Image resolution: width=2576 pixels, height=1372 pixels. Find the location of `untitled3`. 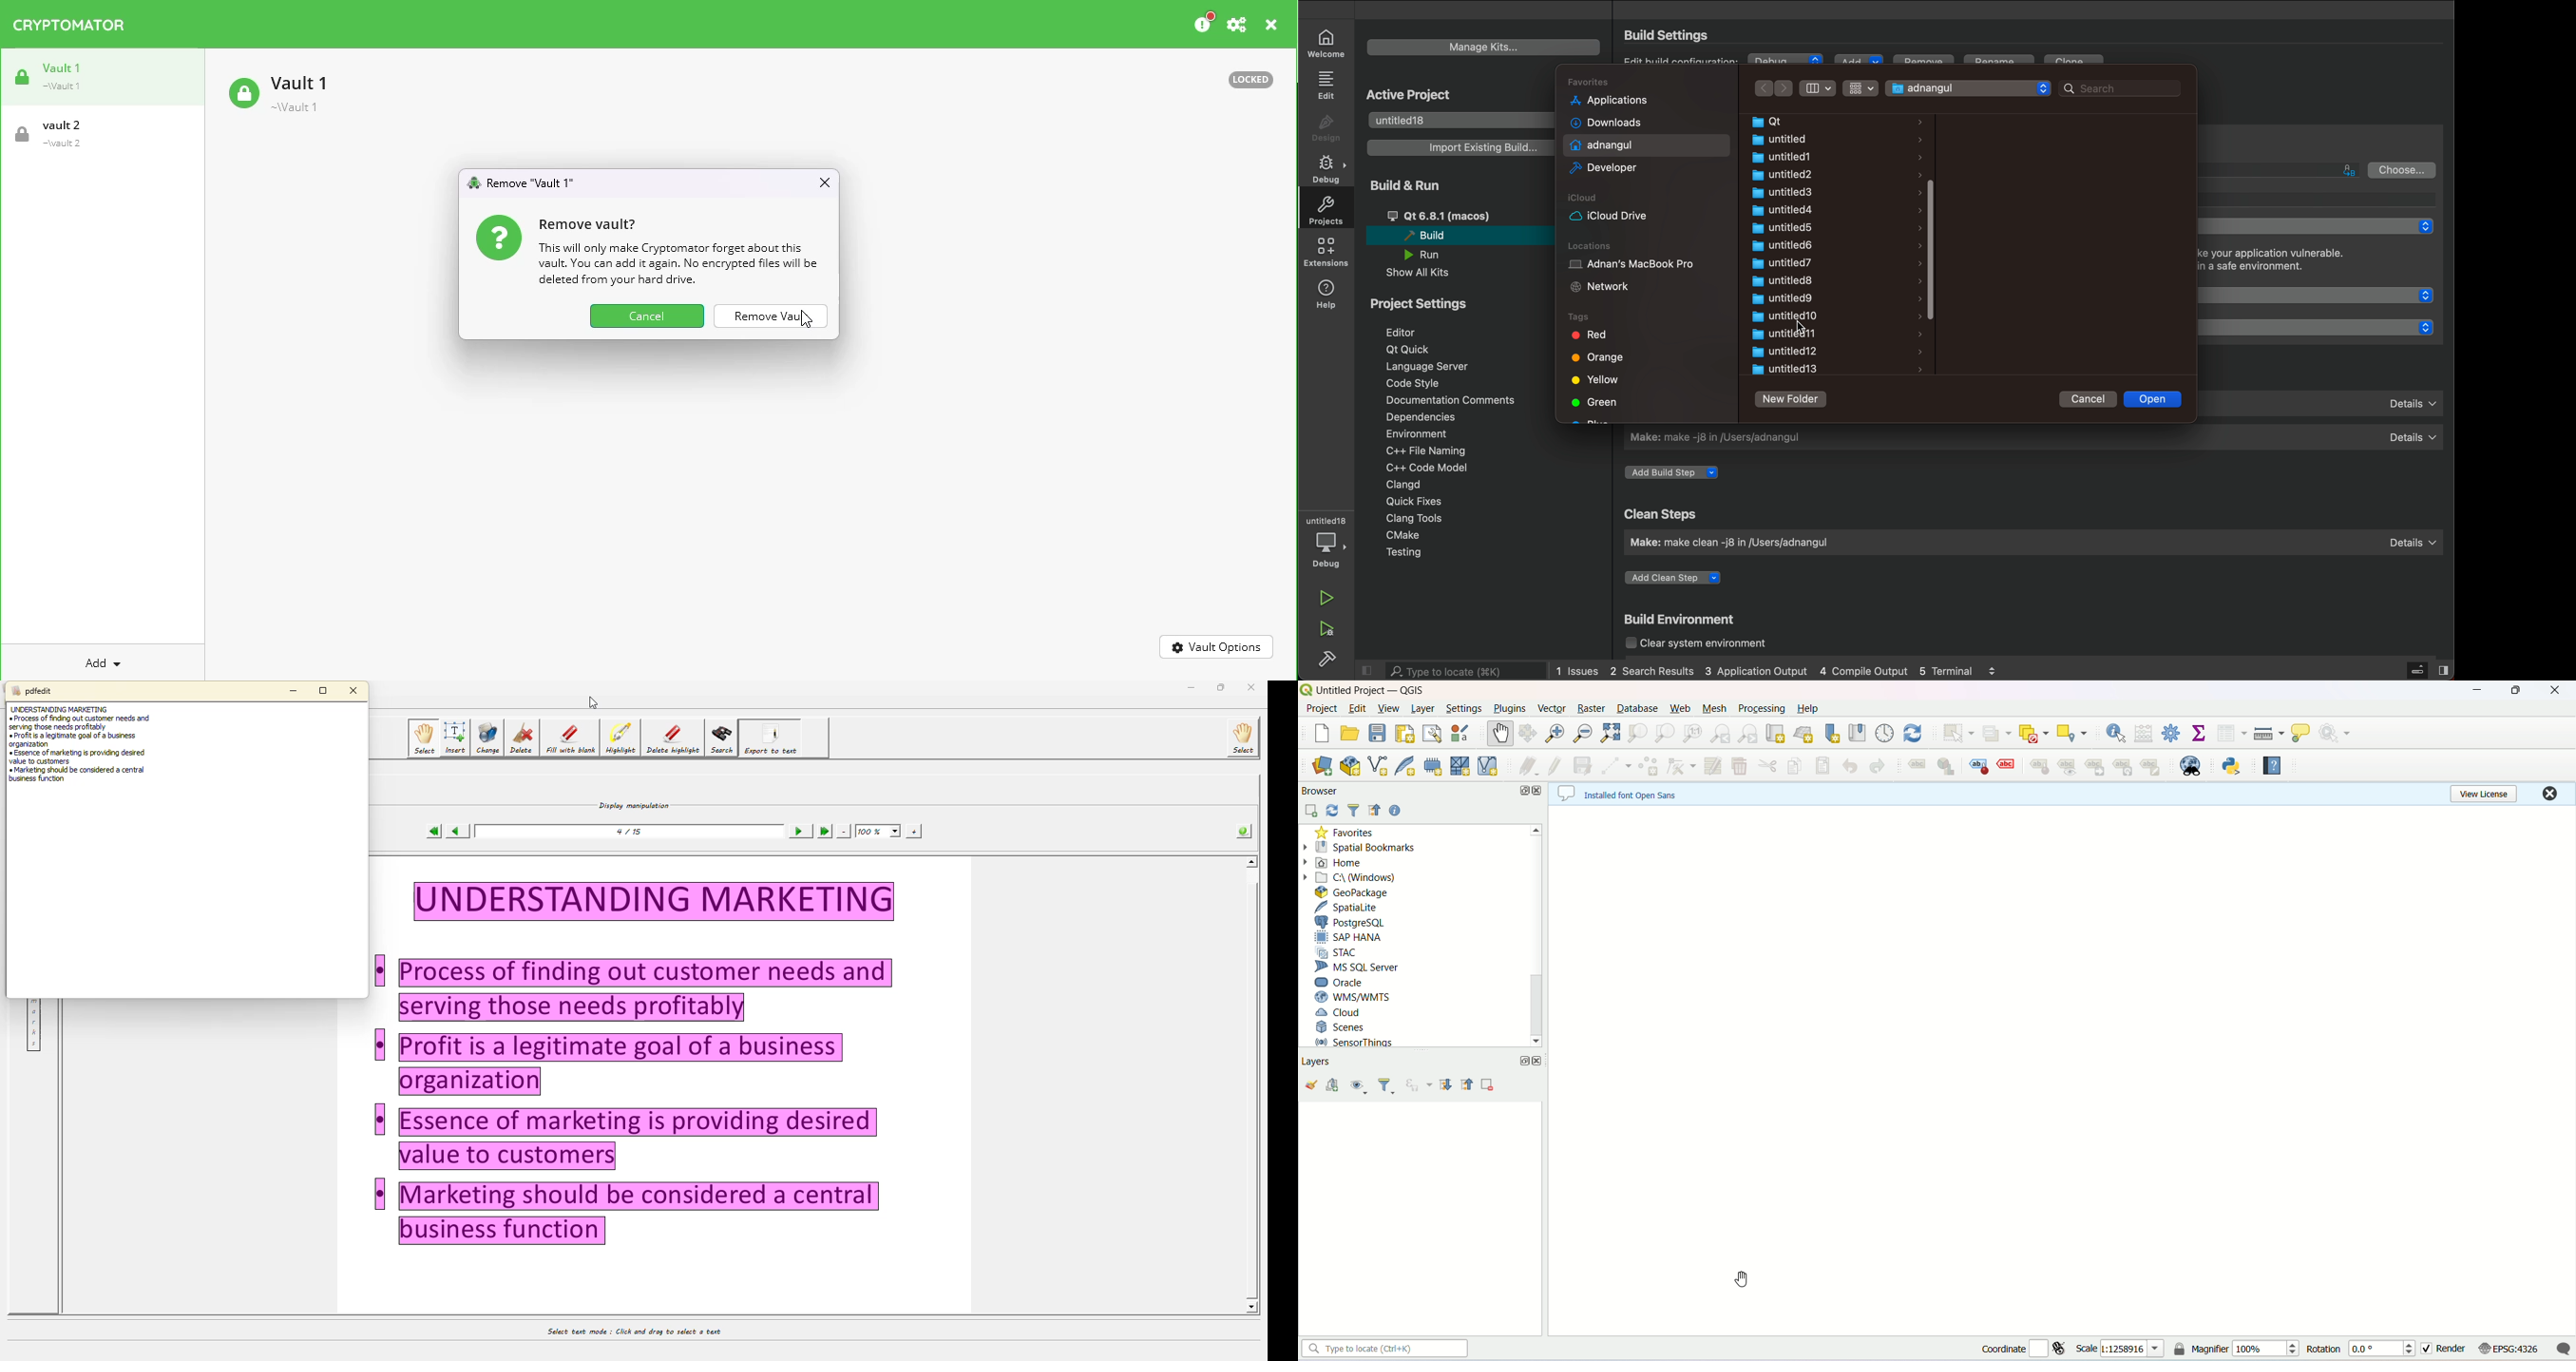

untitled3 is located at coordinates (1823, 192).